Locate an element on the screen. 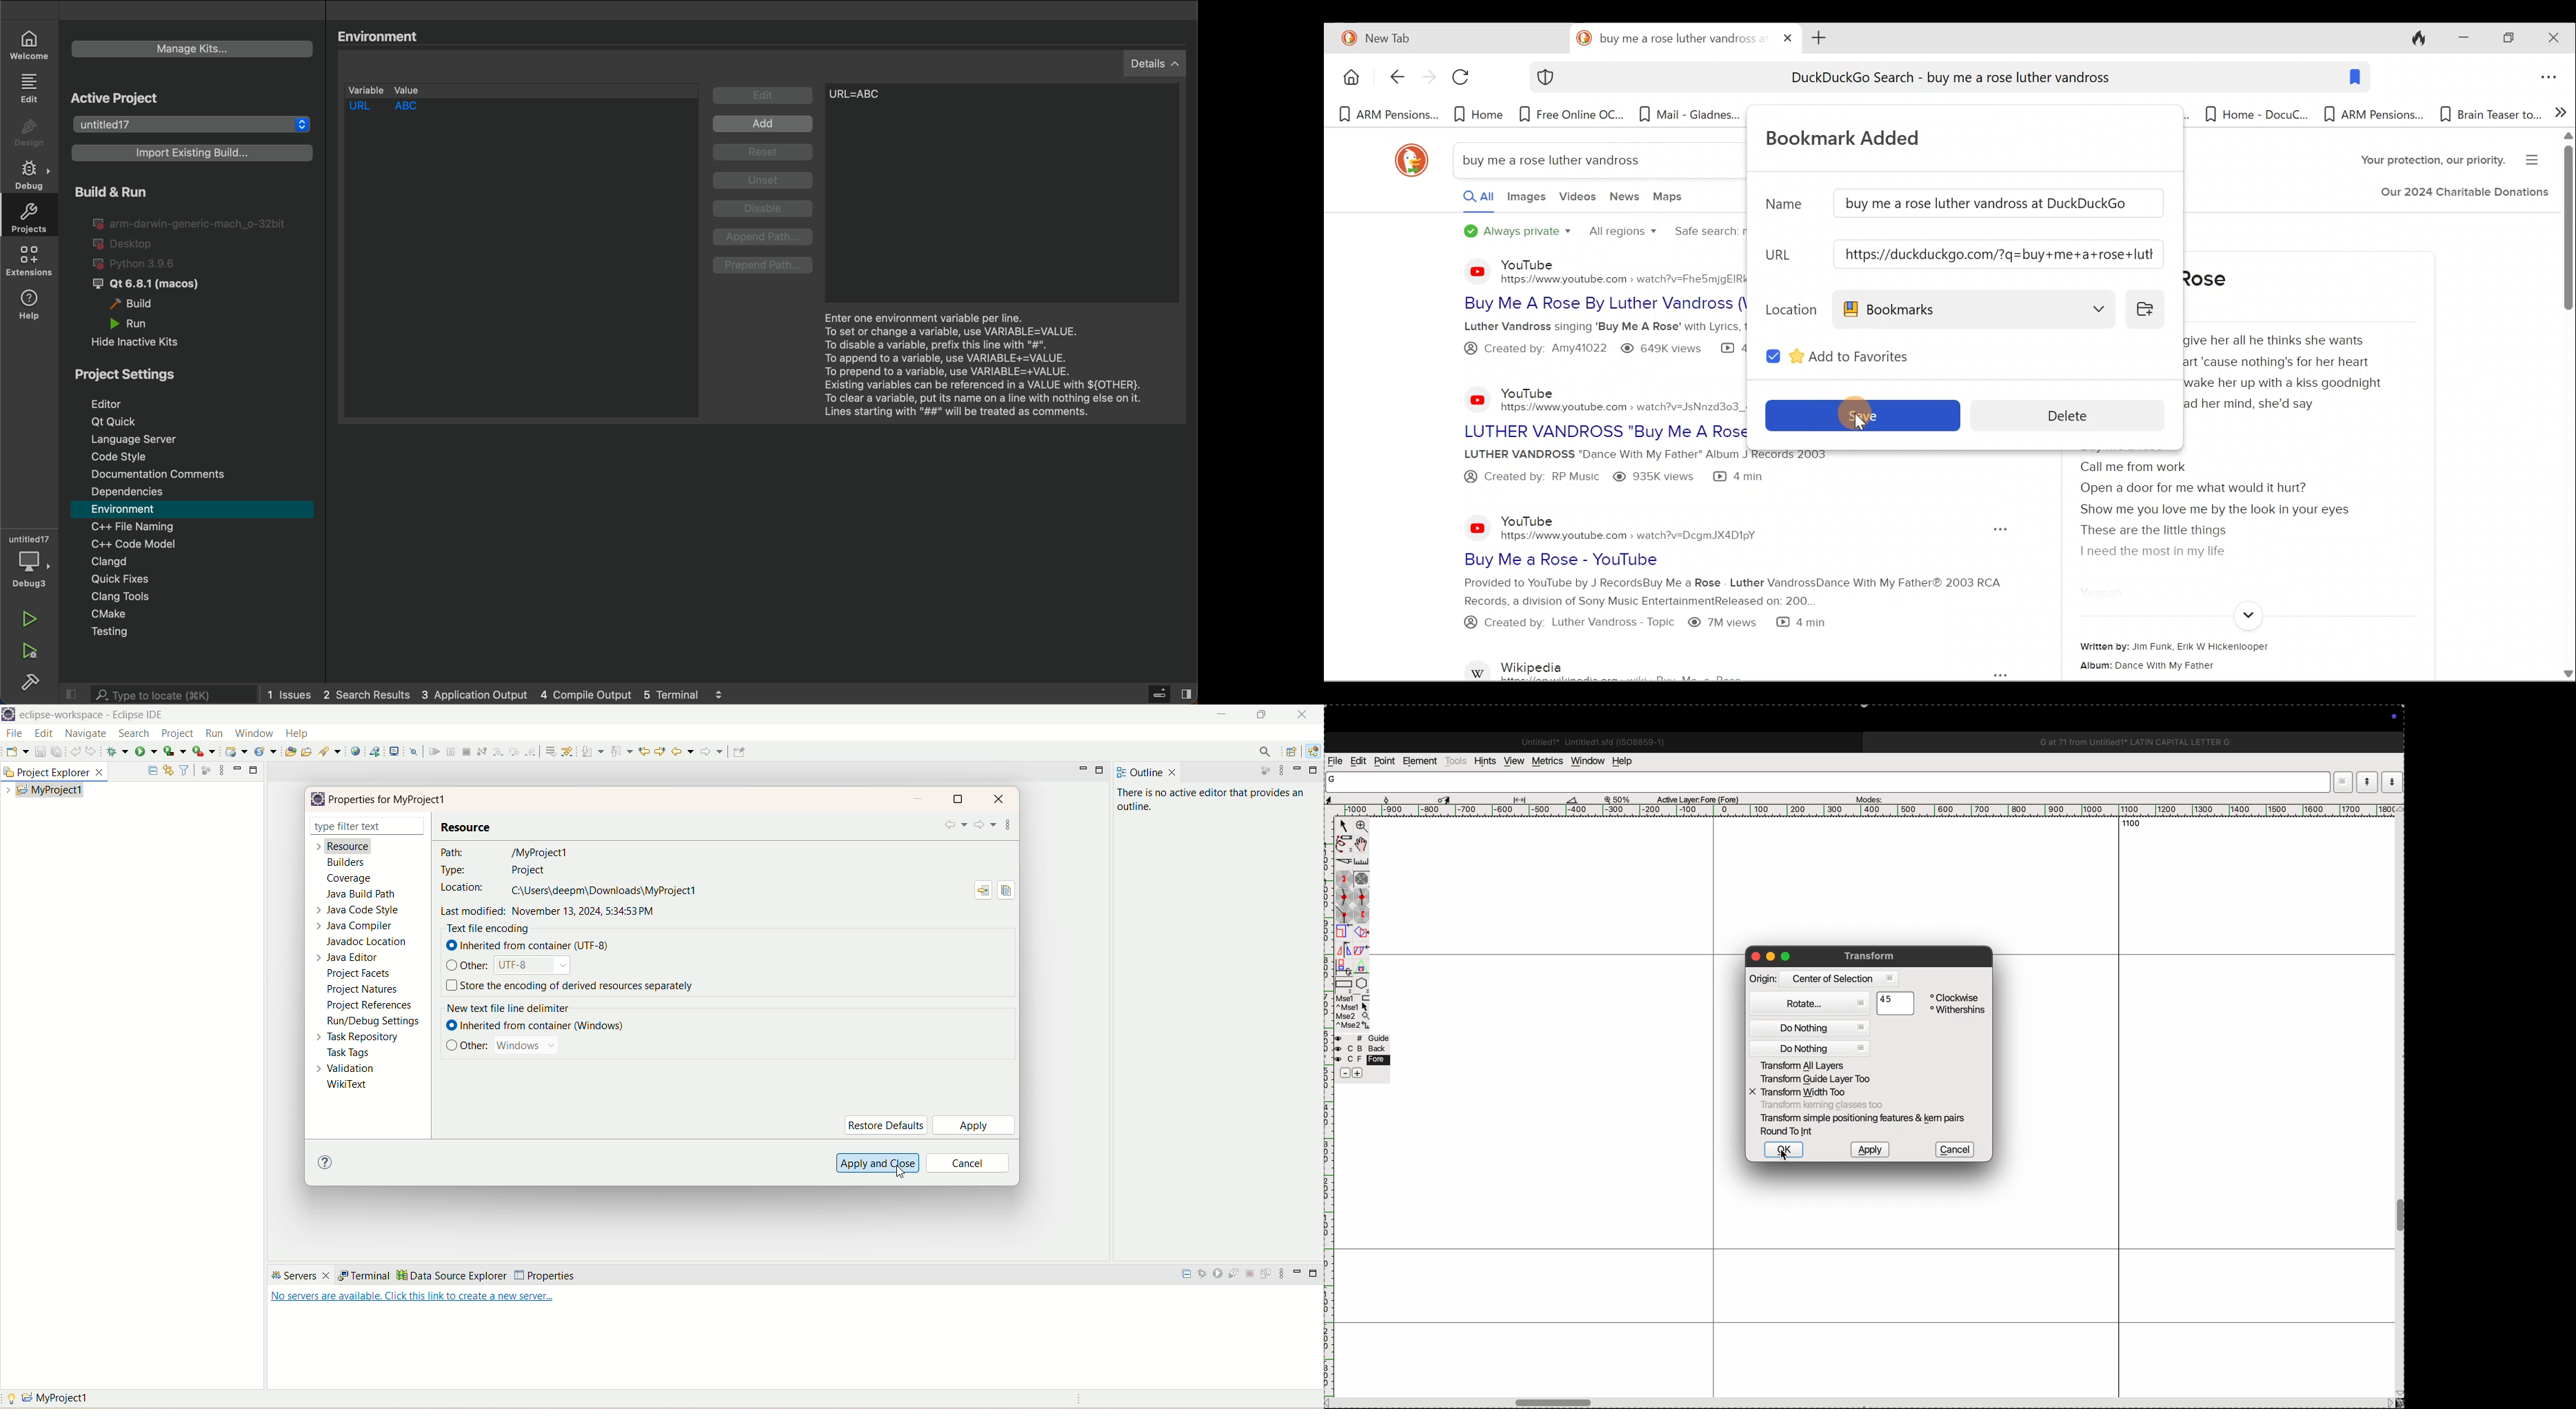 The height and width of the screenshot is (1428, 2576). previous constraint point is located at coordinates (1362, 915).